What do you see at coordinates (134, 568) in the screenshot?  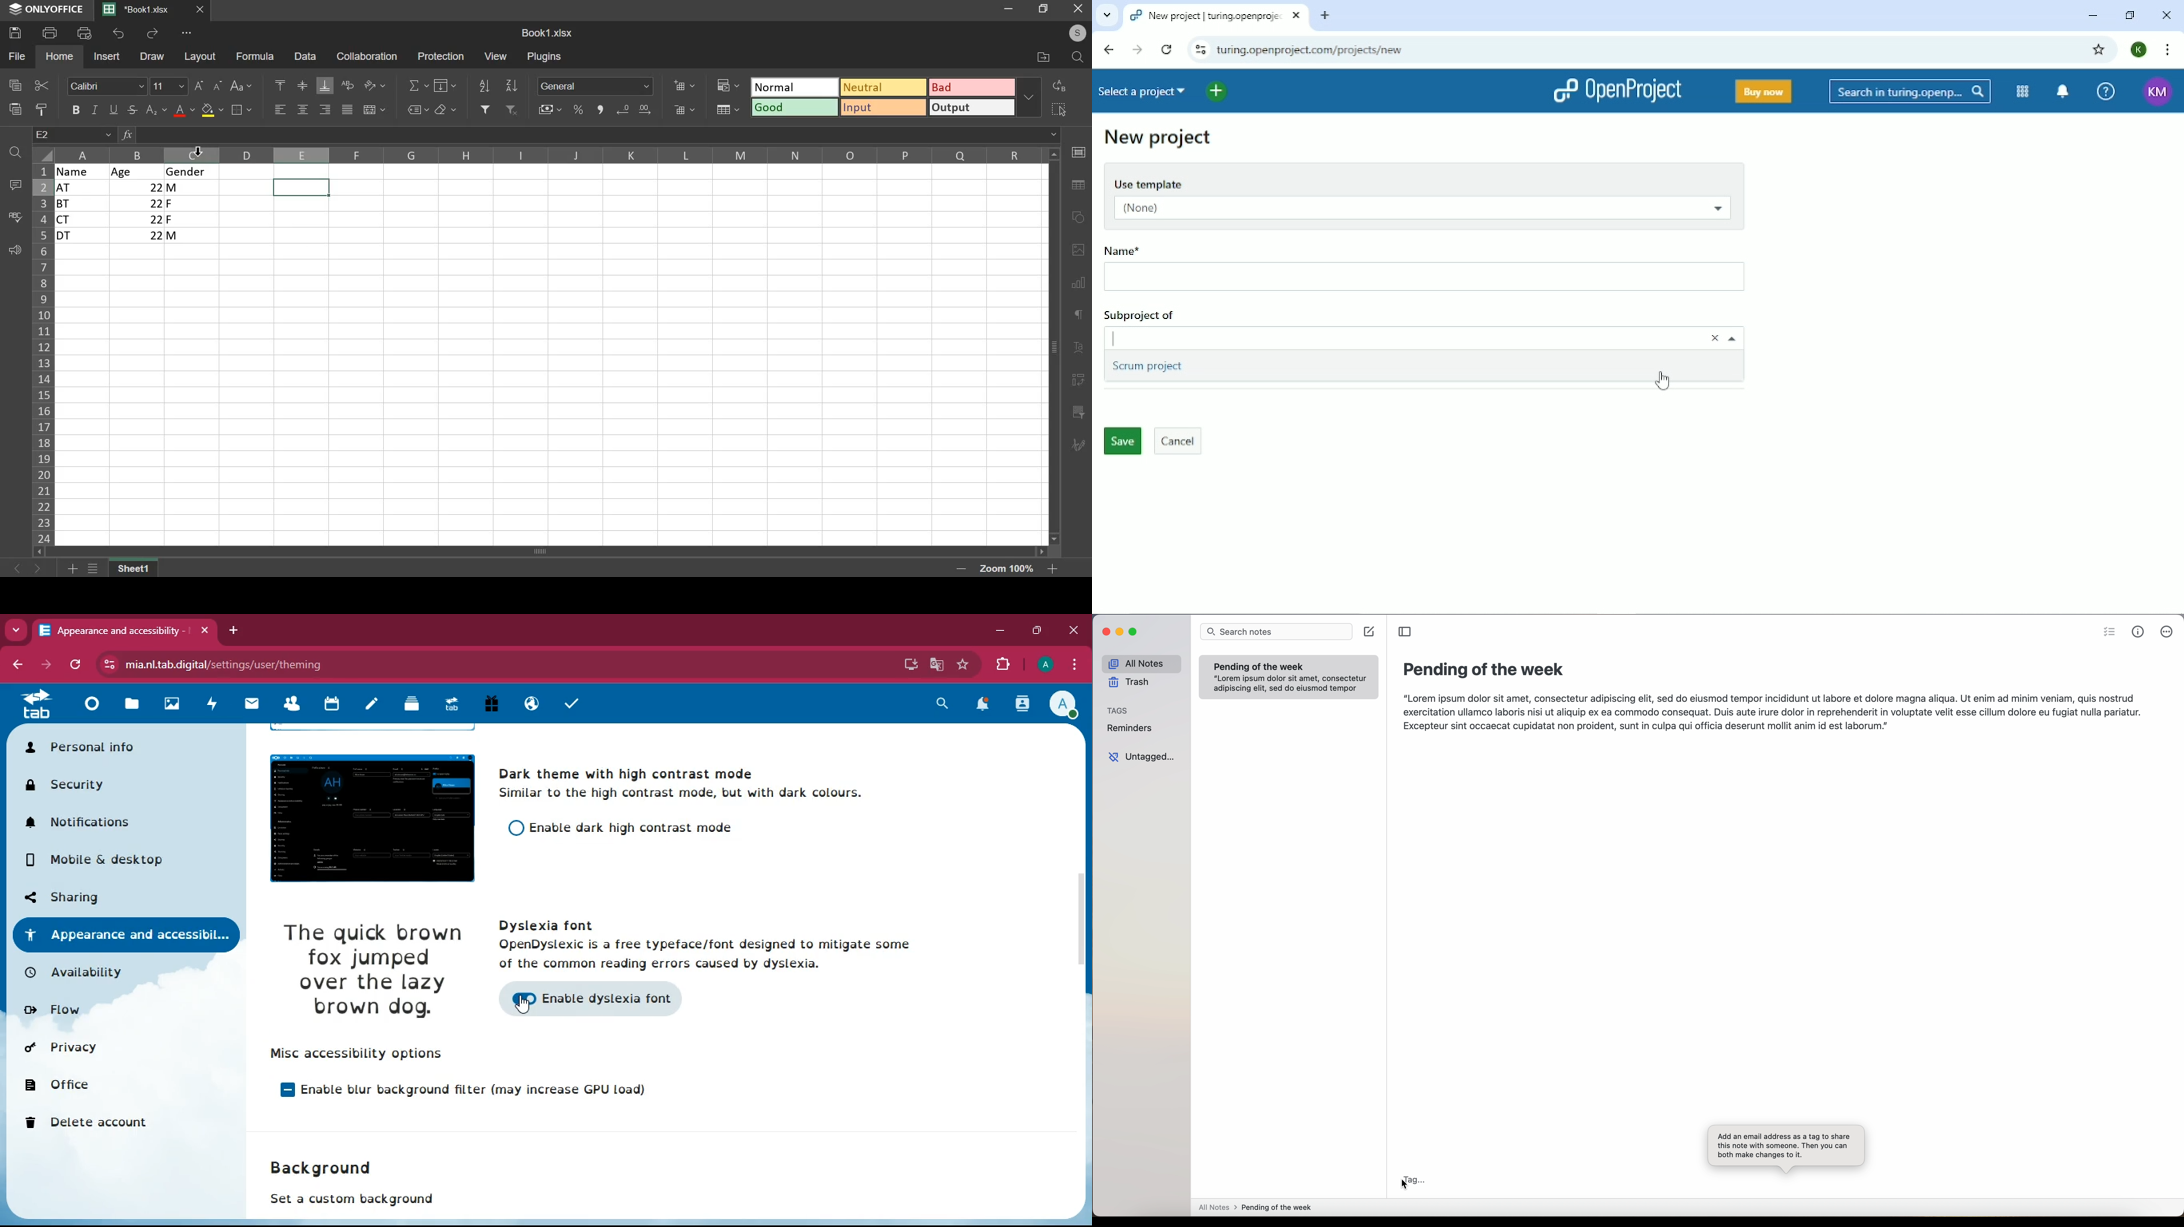 I see `sheet 1` at bounding box center [134, 568].